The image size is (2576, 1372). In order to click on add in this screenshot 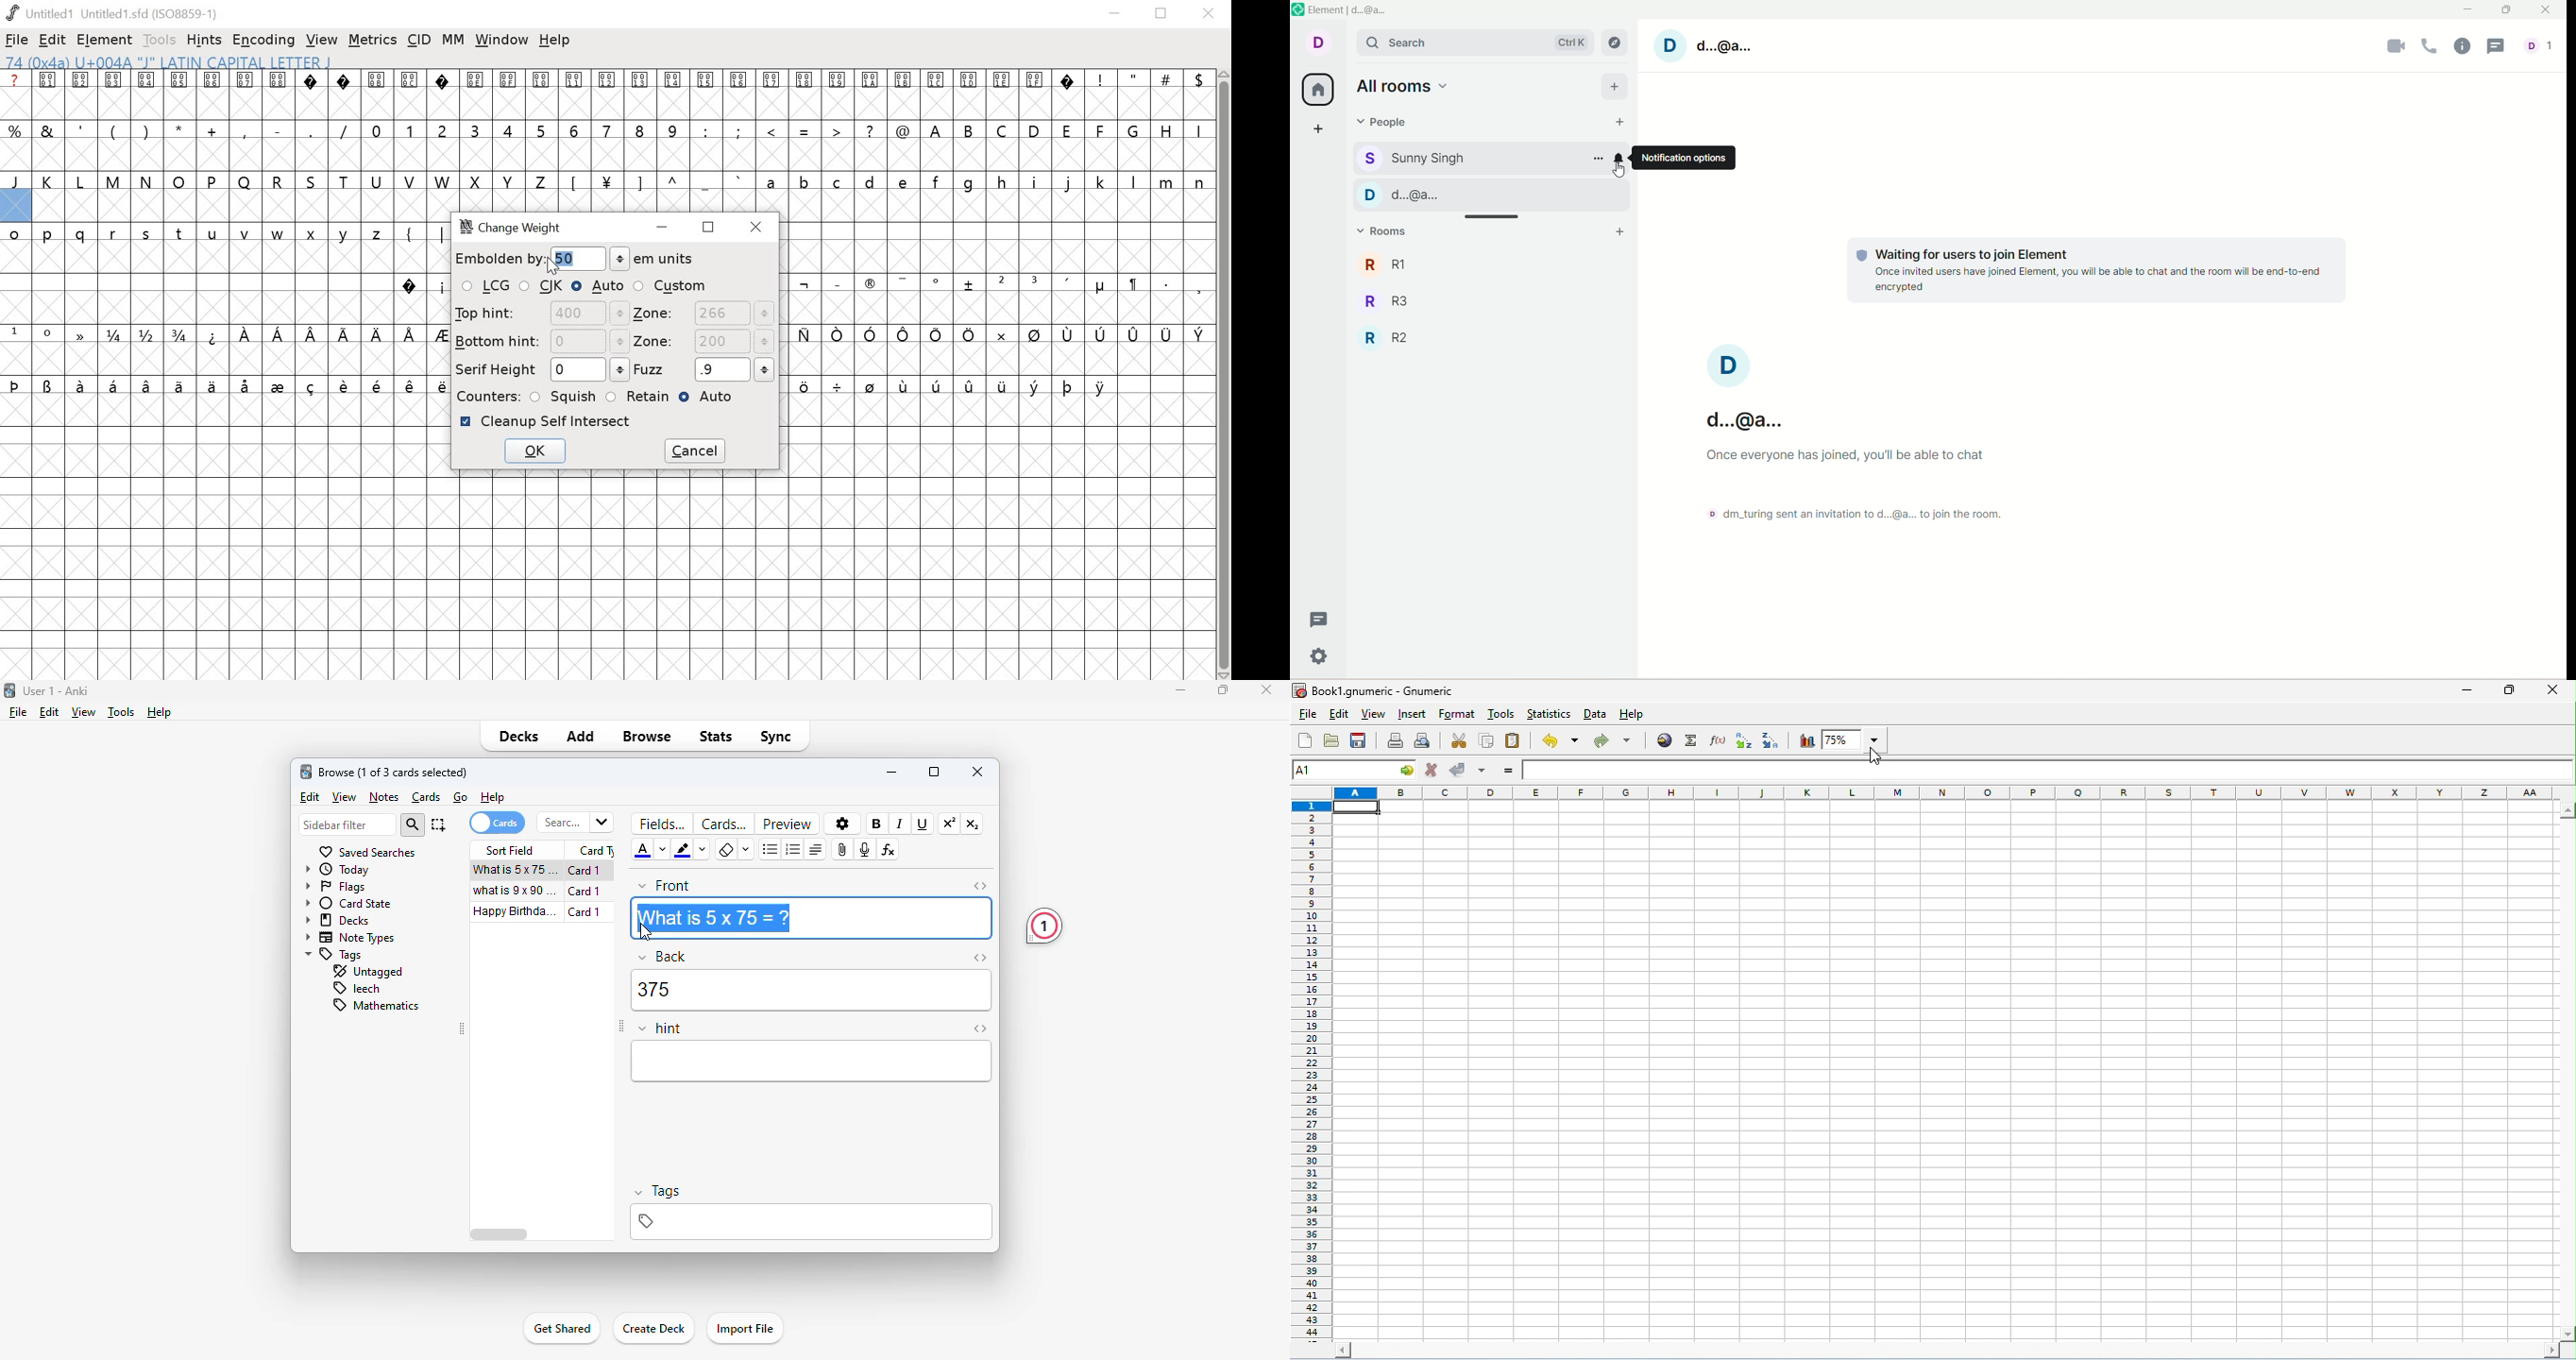, I will do `click(1621, 232)`.